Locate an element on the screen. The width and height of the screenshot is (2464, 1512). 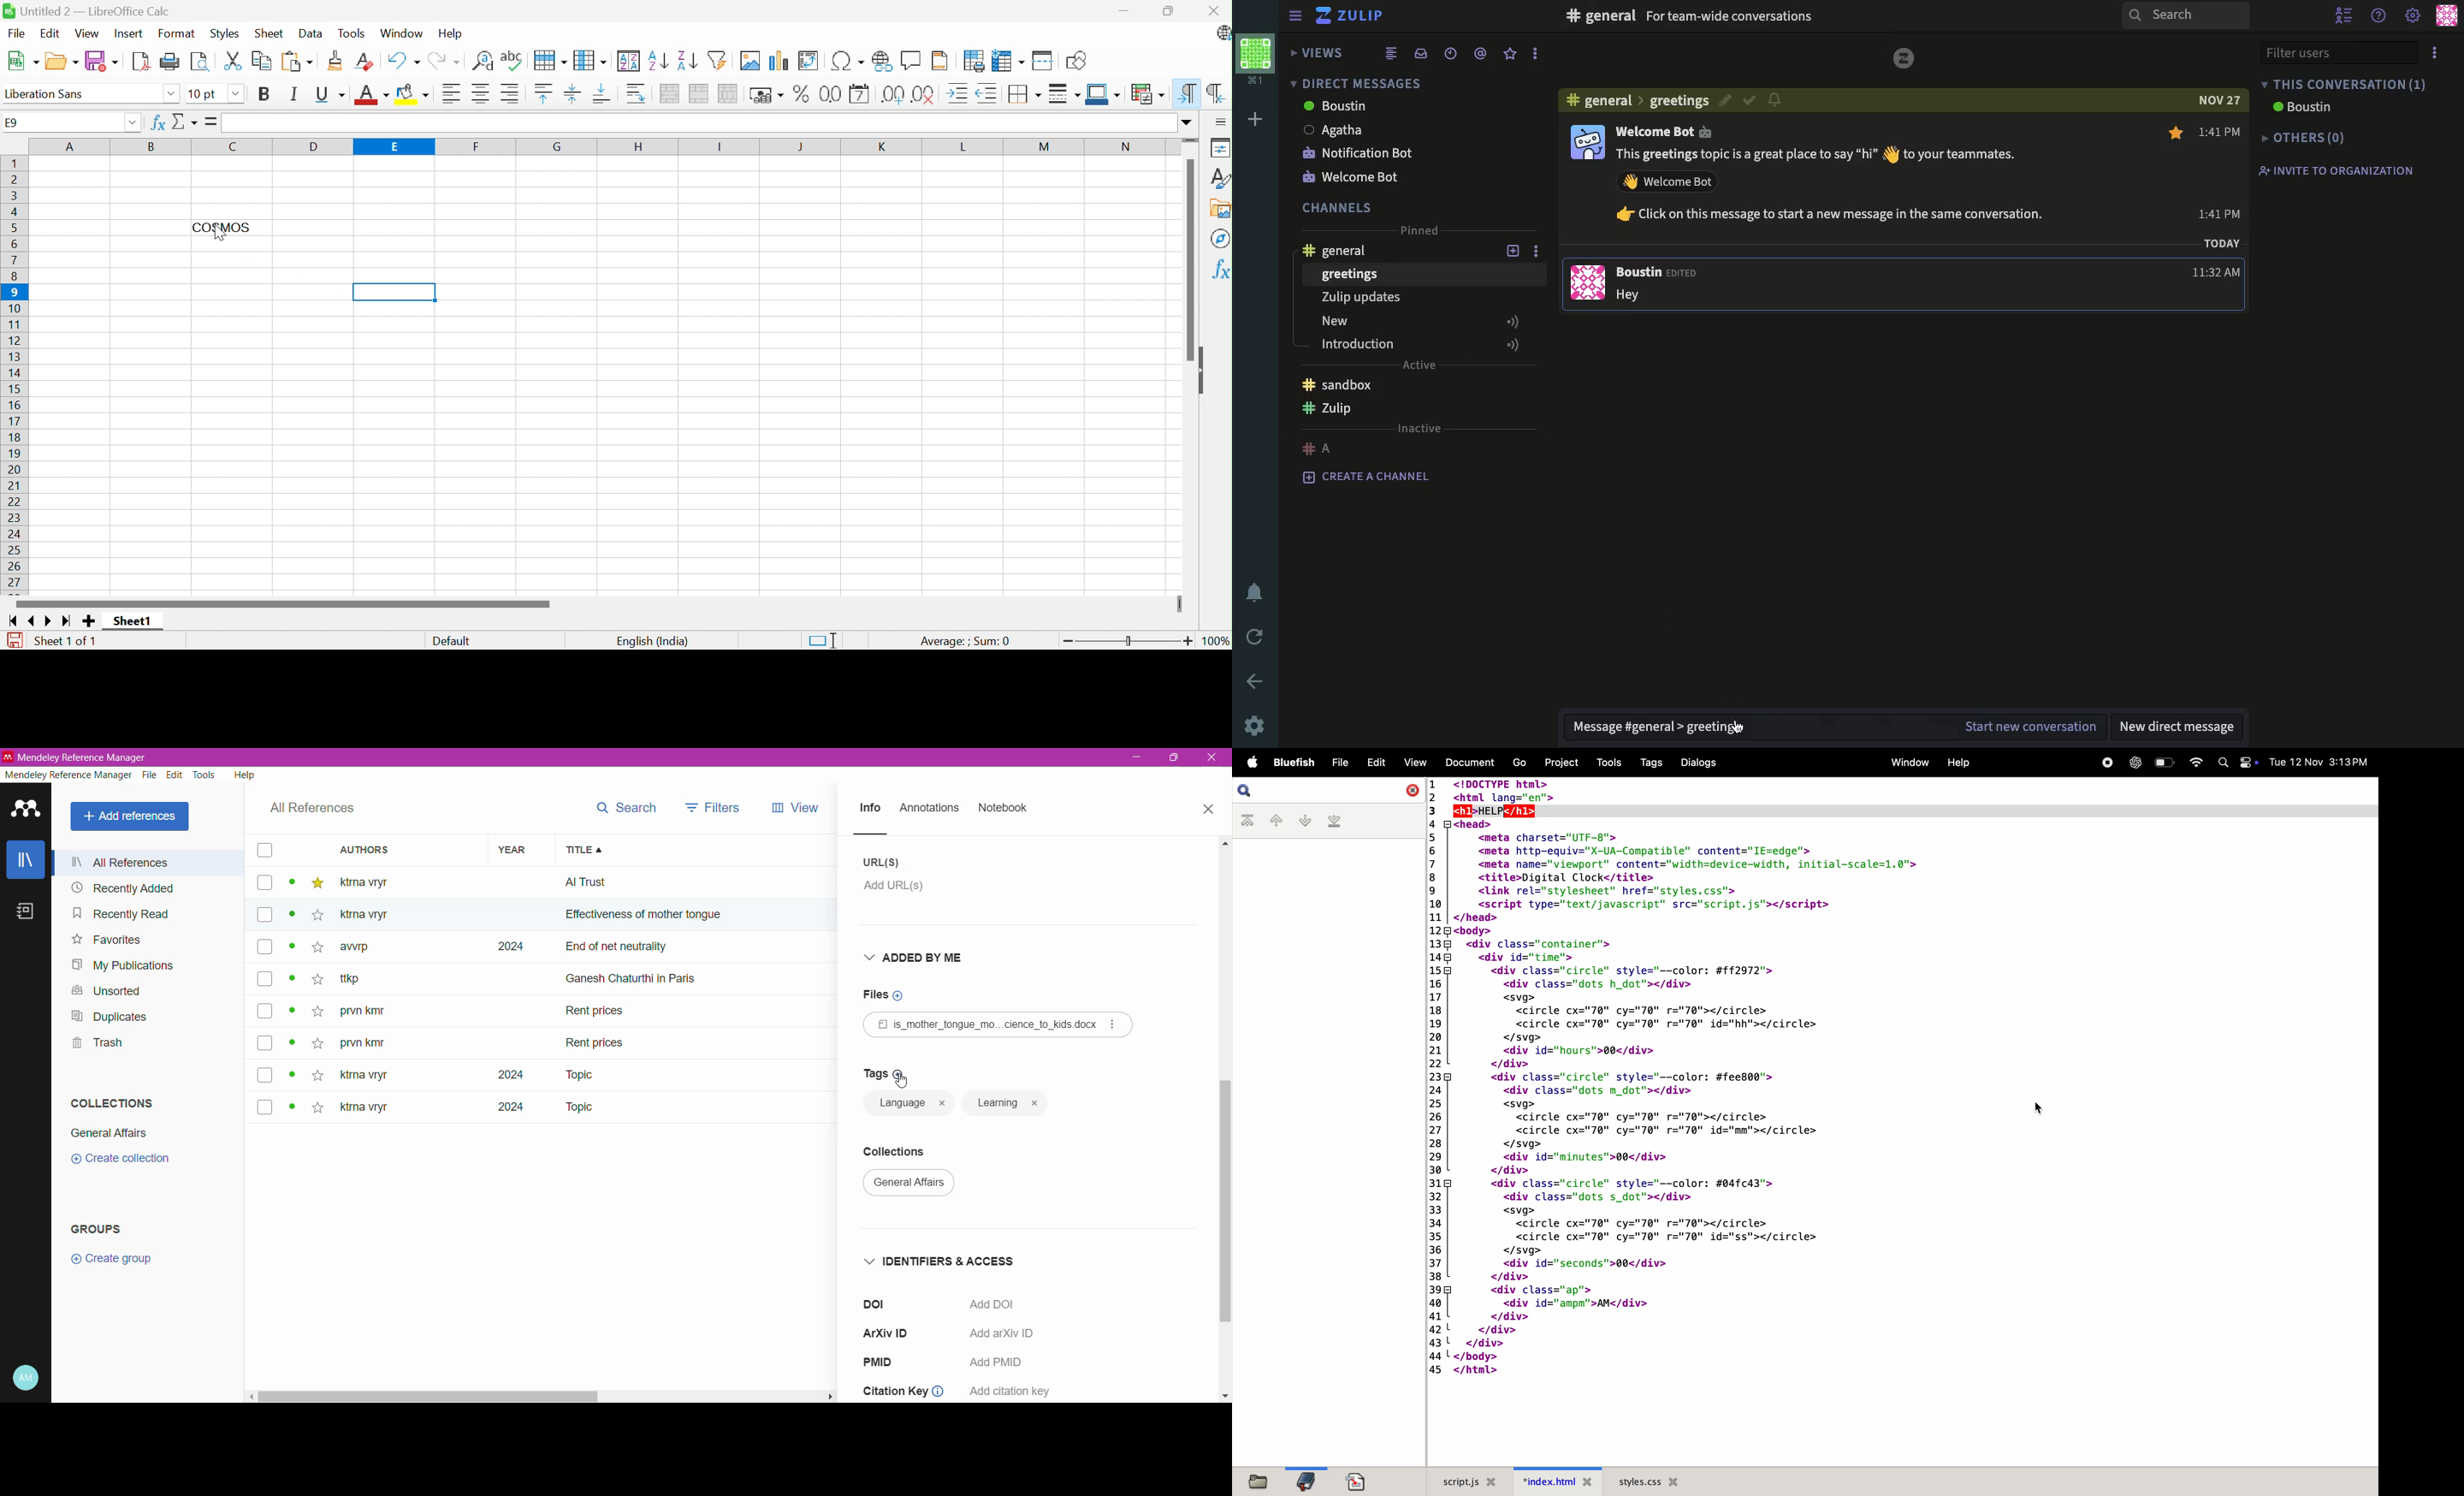
Format as date is located at coordinates (860, 93).